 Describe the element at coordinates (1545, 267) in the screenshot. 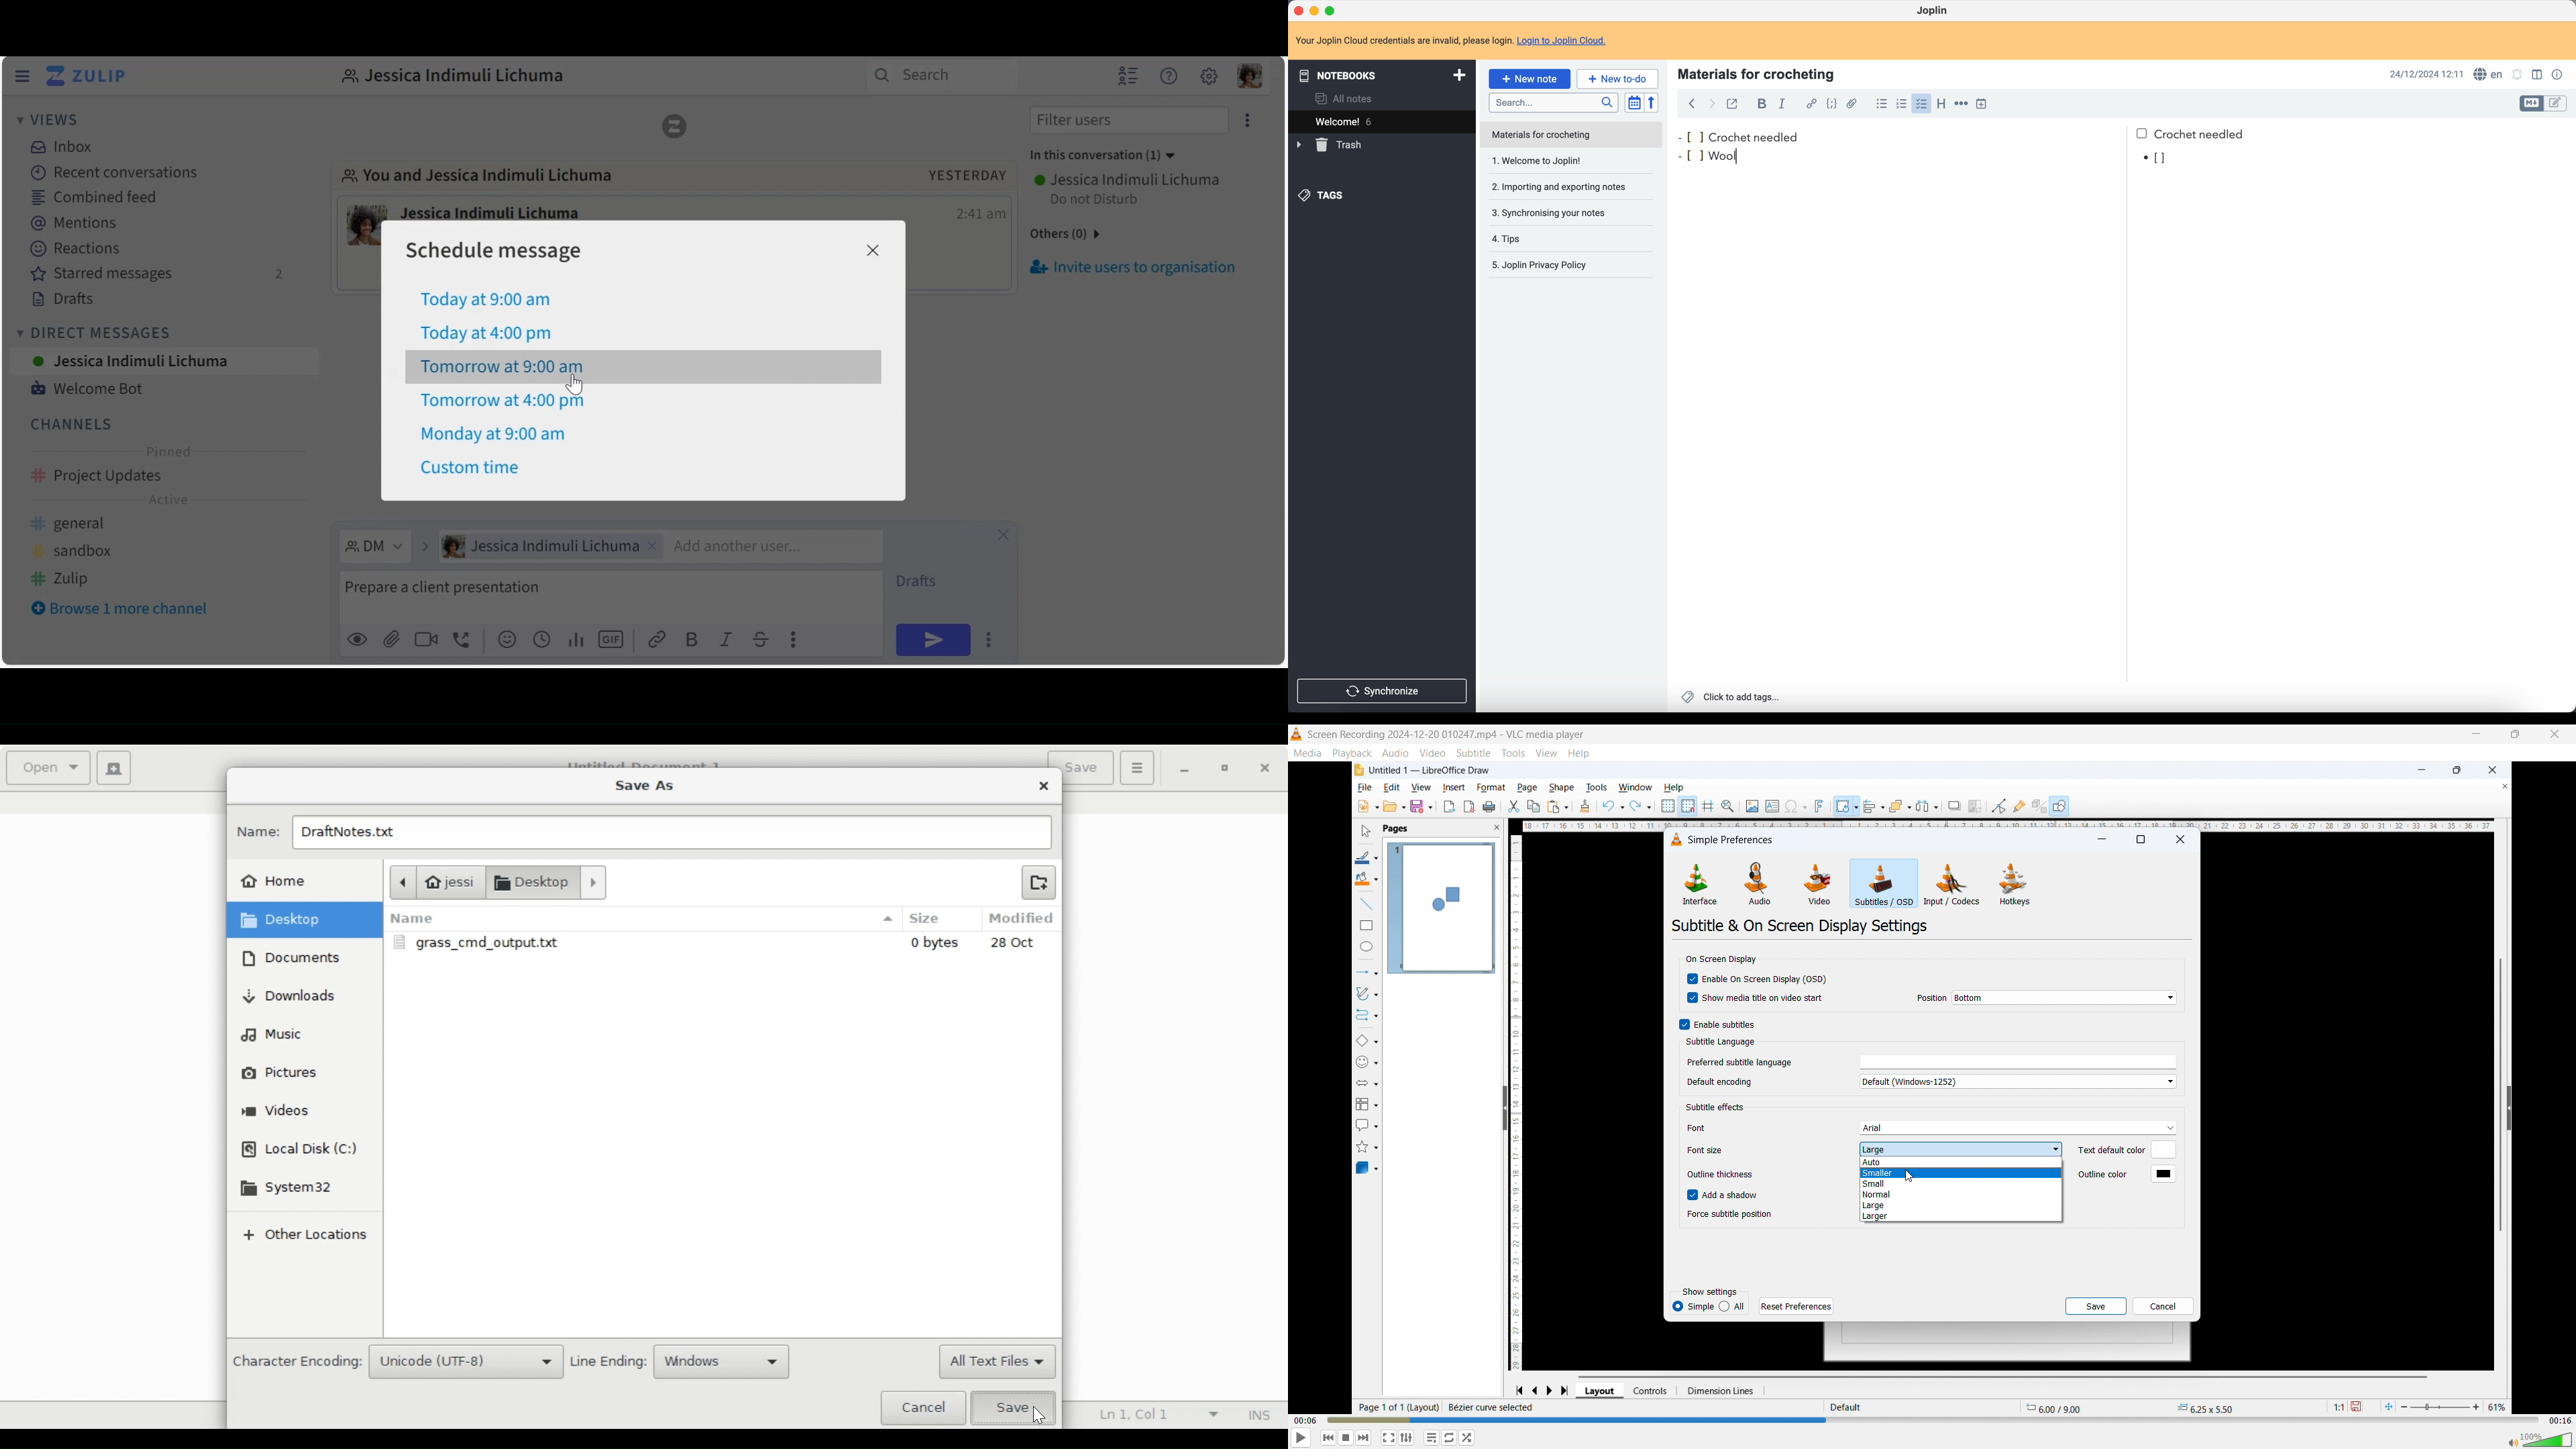

I see `Joplin privacy policy` at that location.